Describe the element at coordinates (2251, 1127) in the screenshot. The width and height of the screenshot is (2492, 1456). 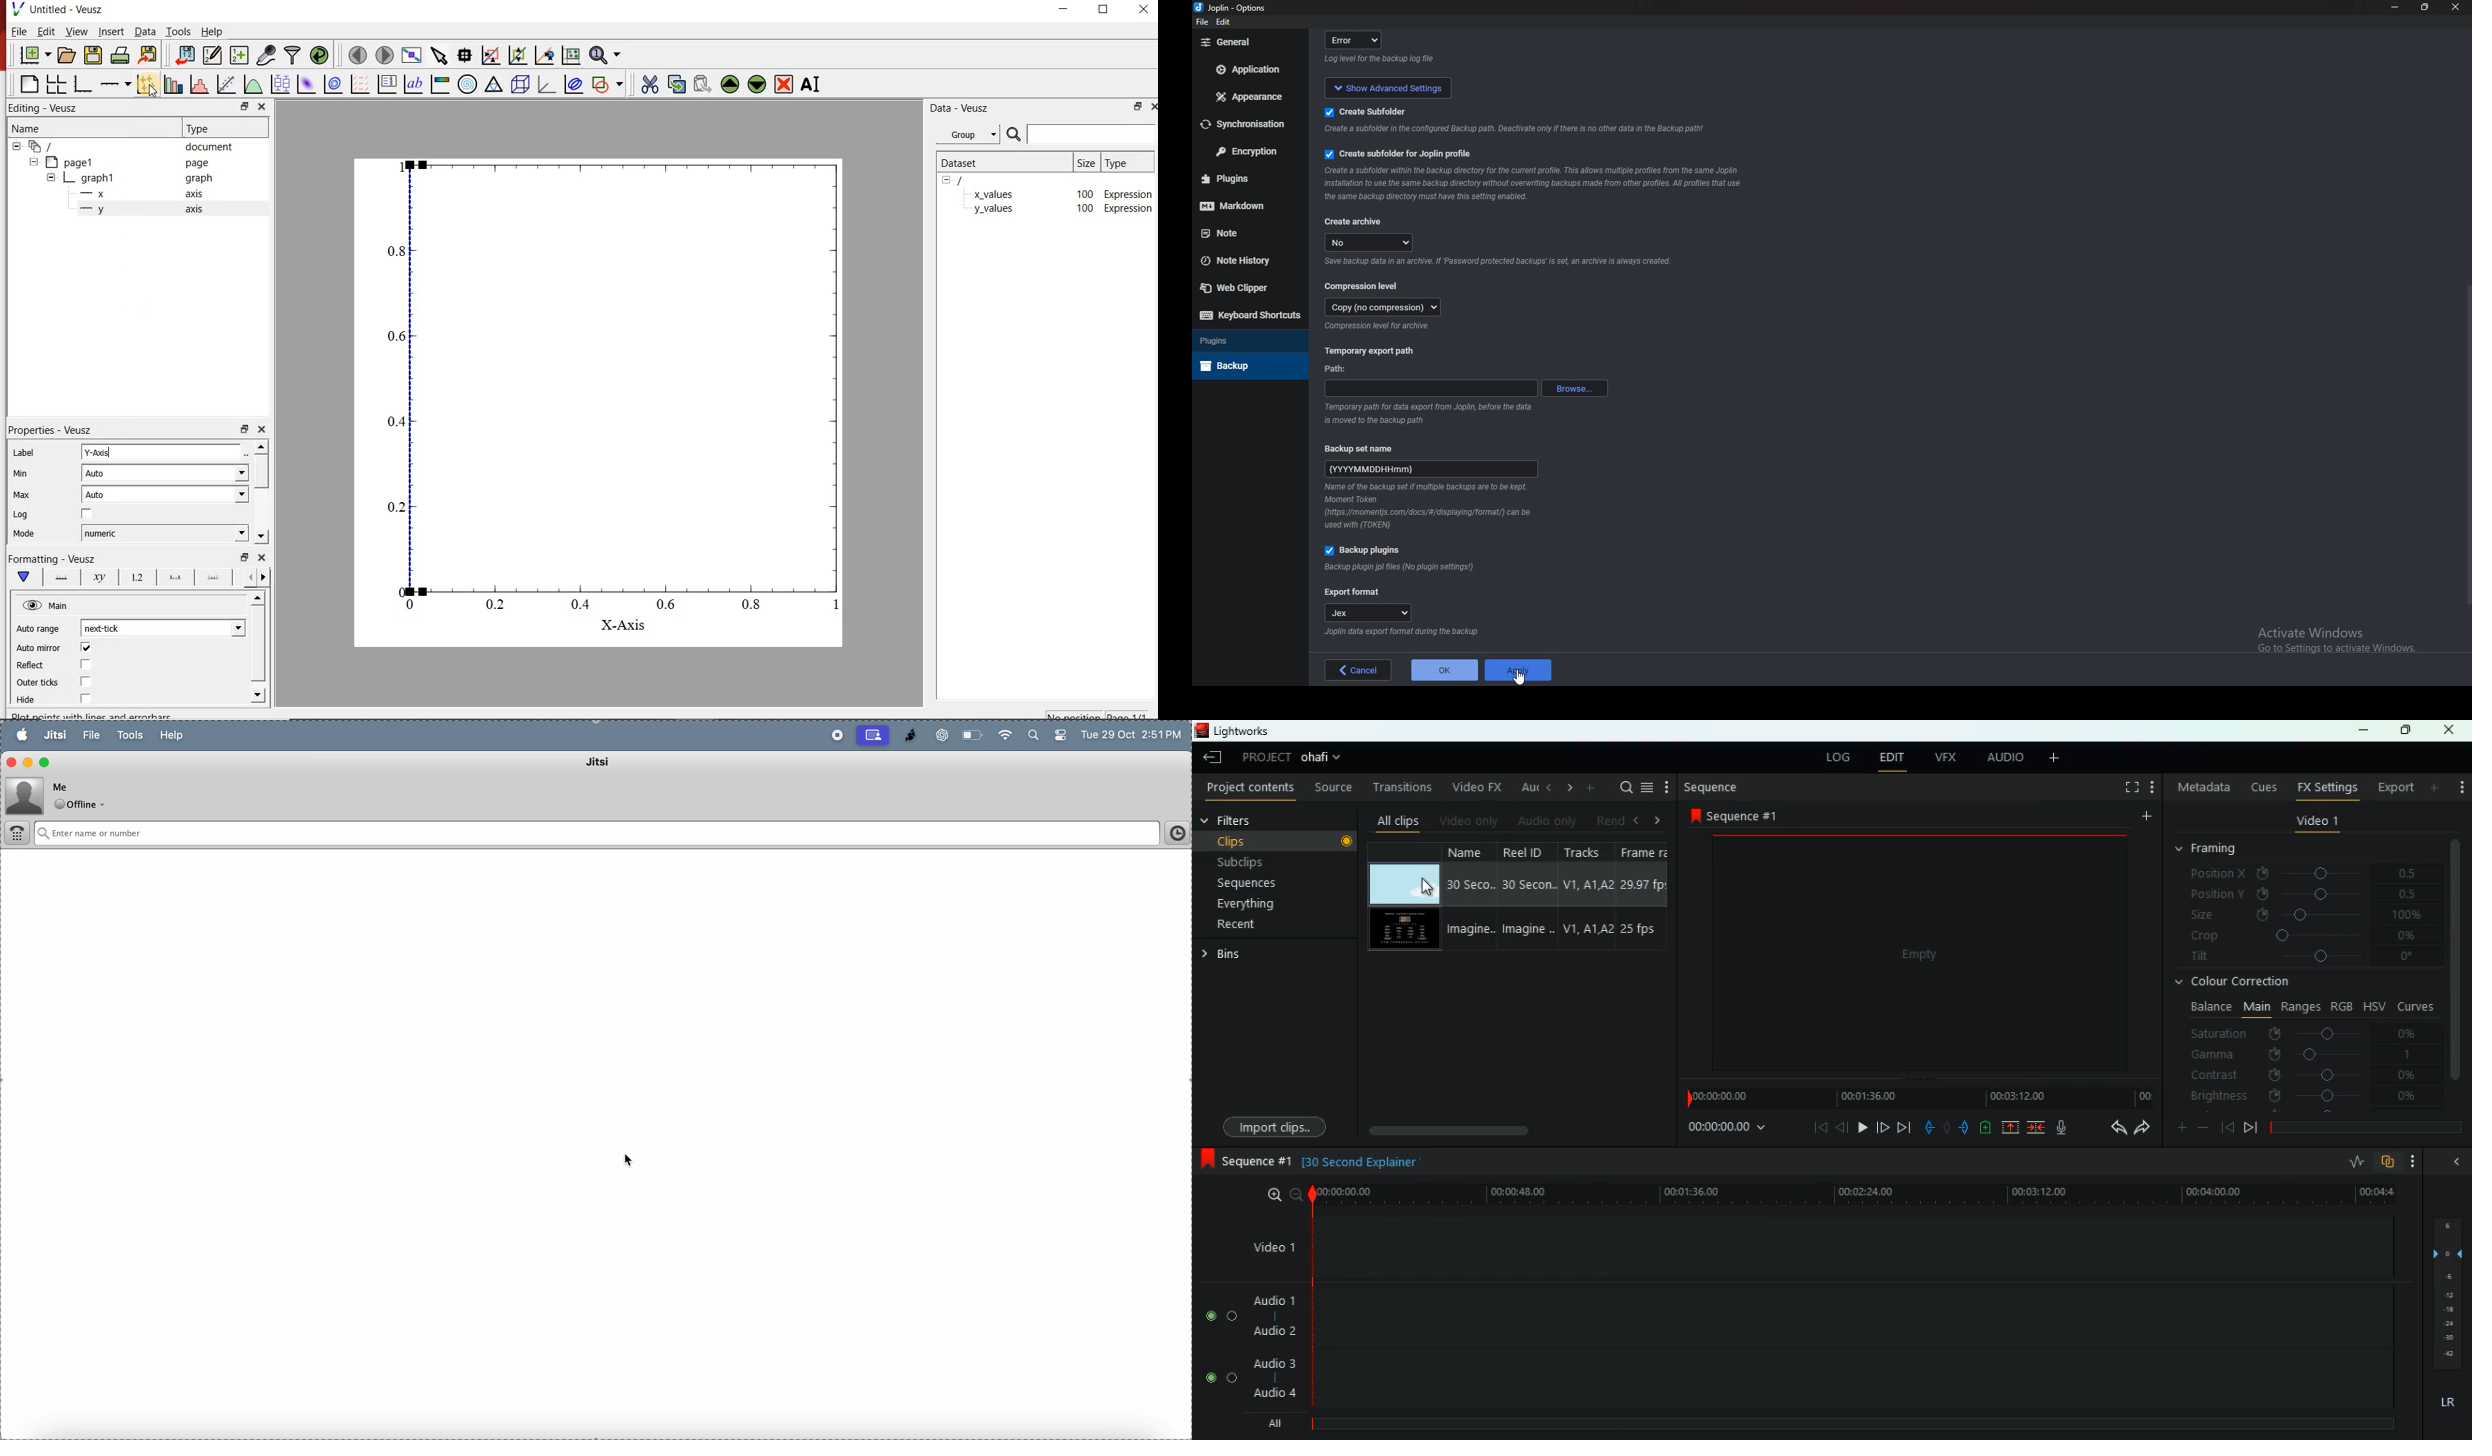
I see `front` at that location.